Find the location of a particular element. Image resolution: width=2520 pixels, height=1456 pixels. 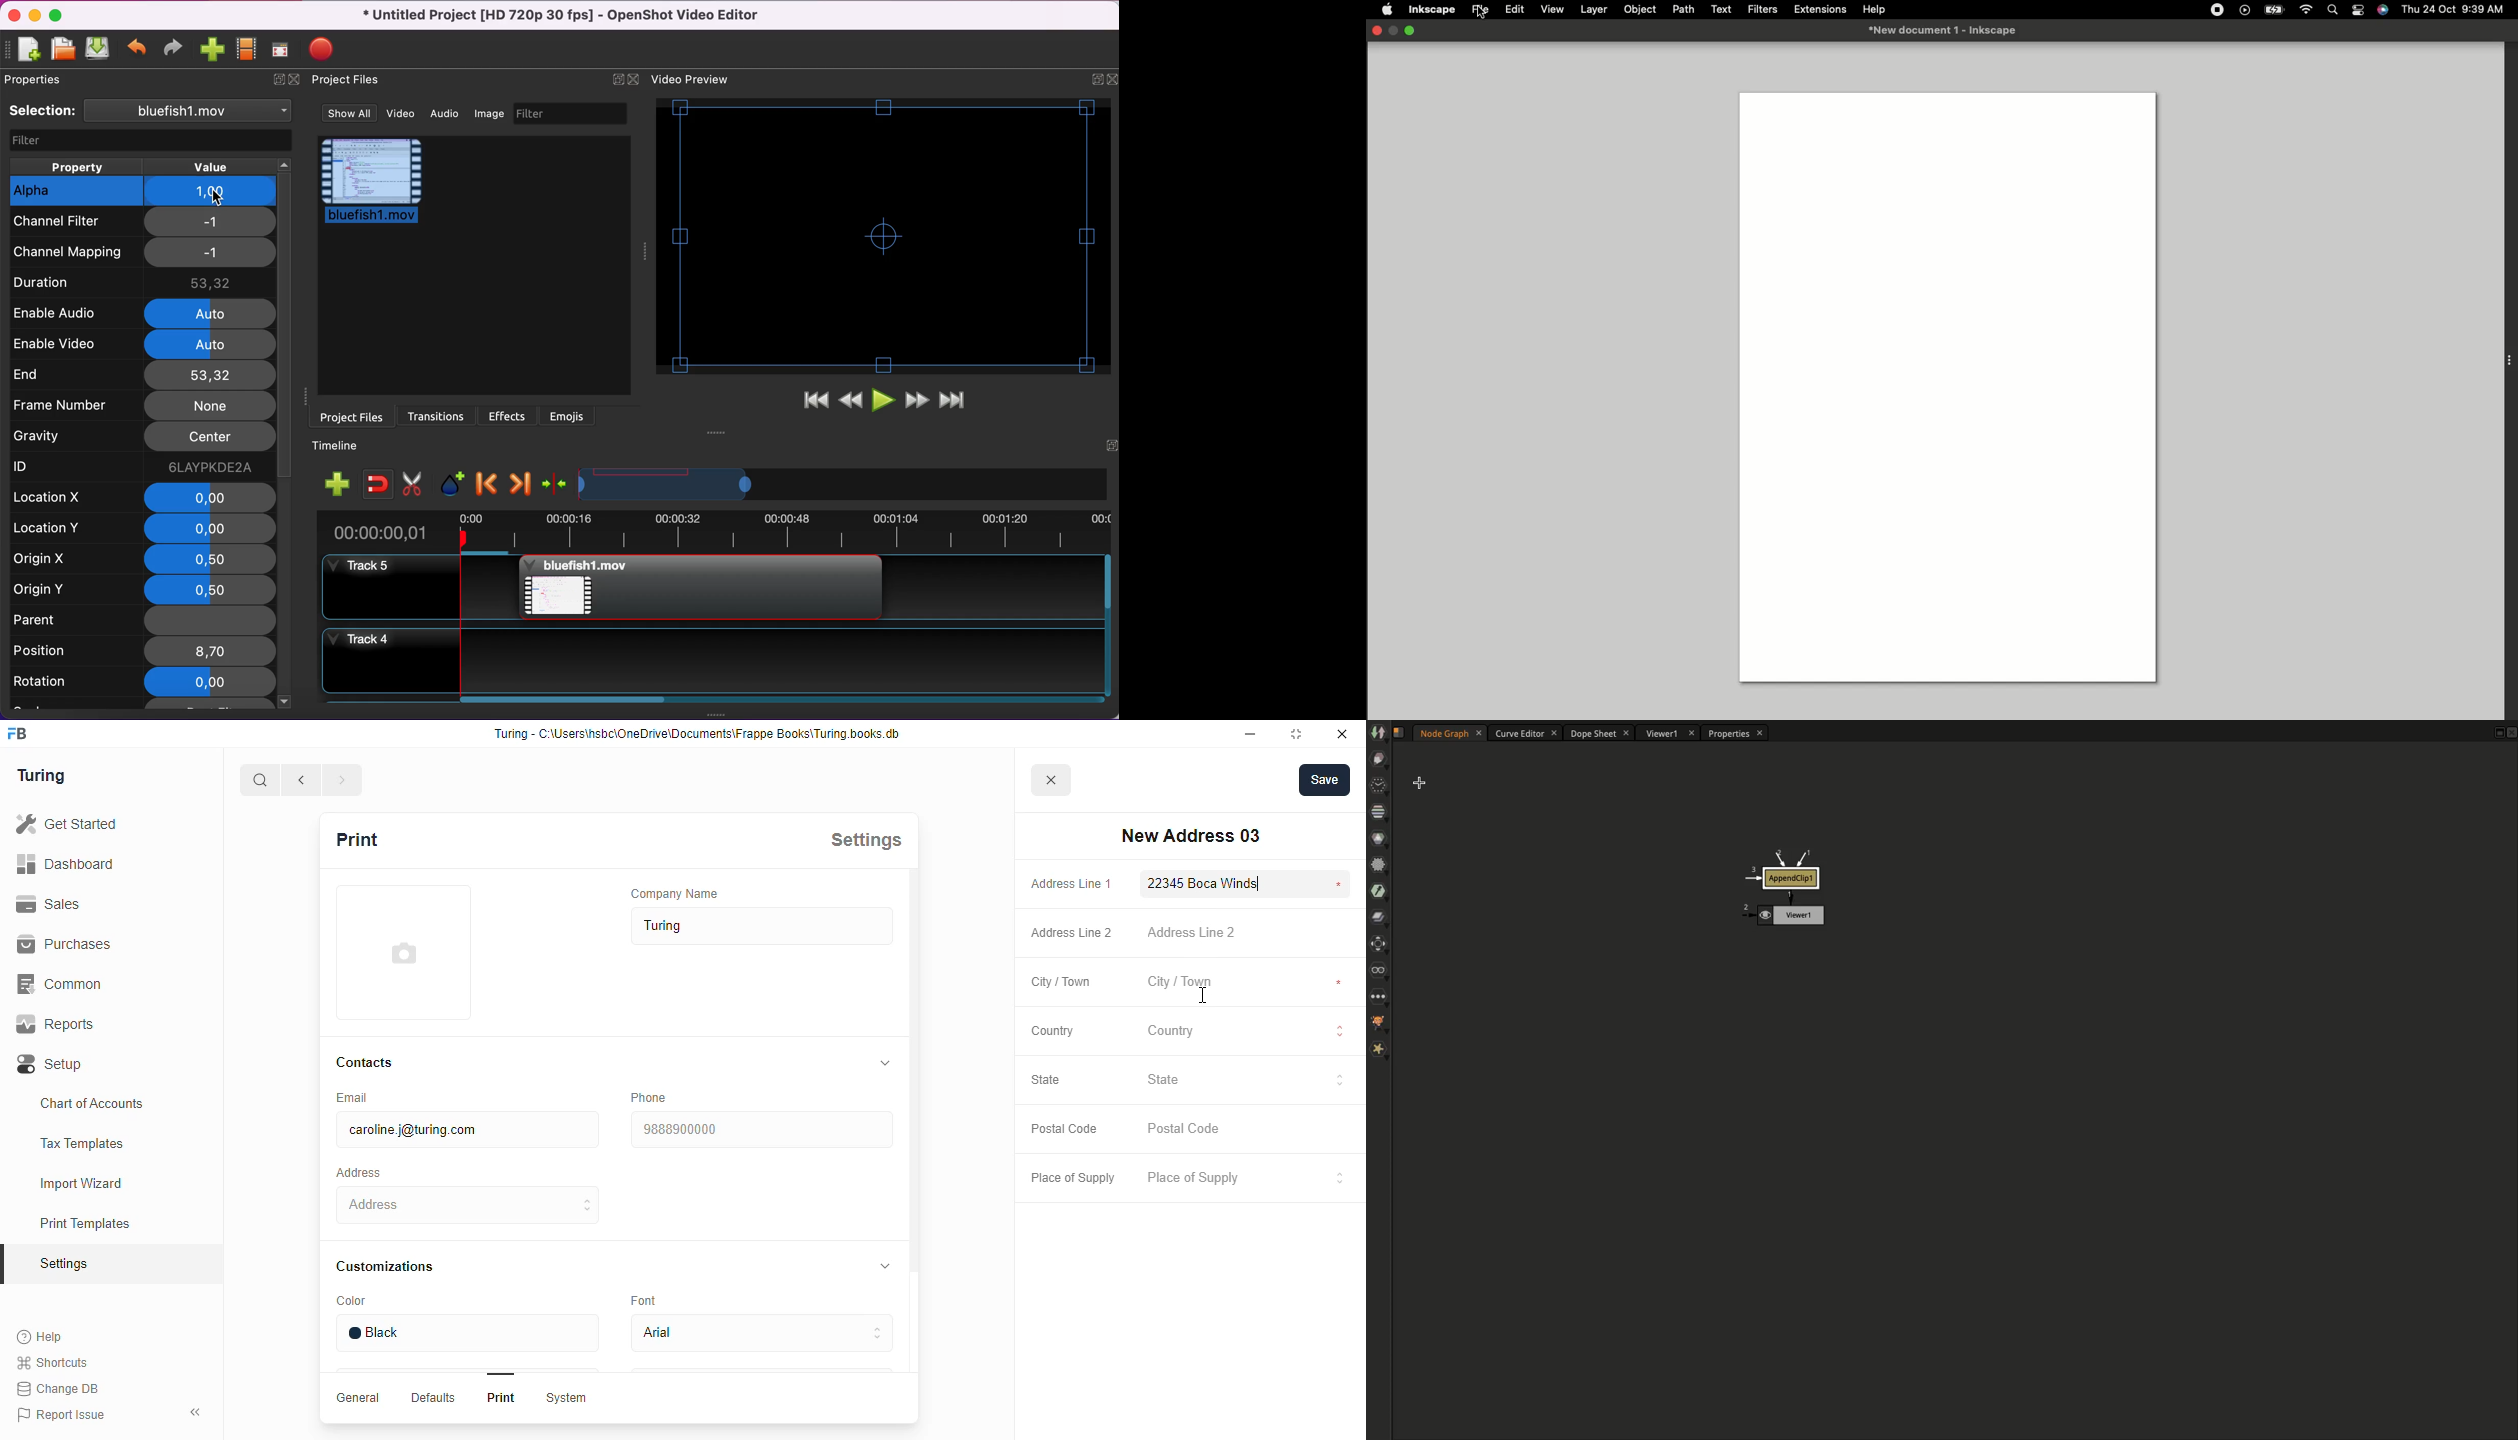

Charge is located at coordinates (2275, 11).